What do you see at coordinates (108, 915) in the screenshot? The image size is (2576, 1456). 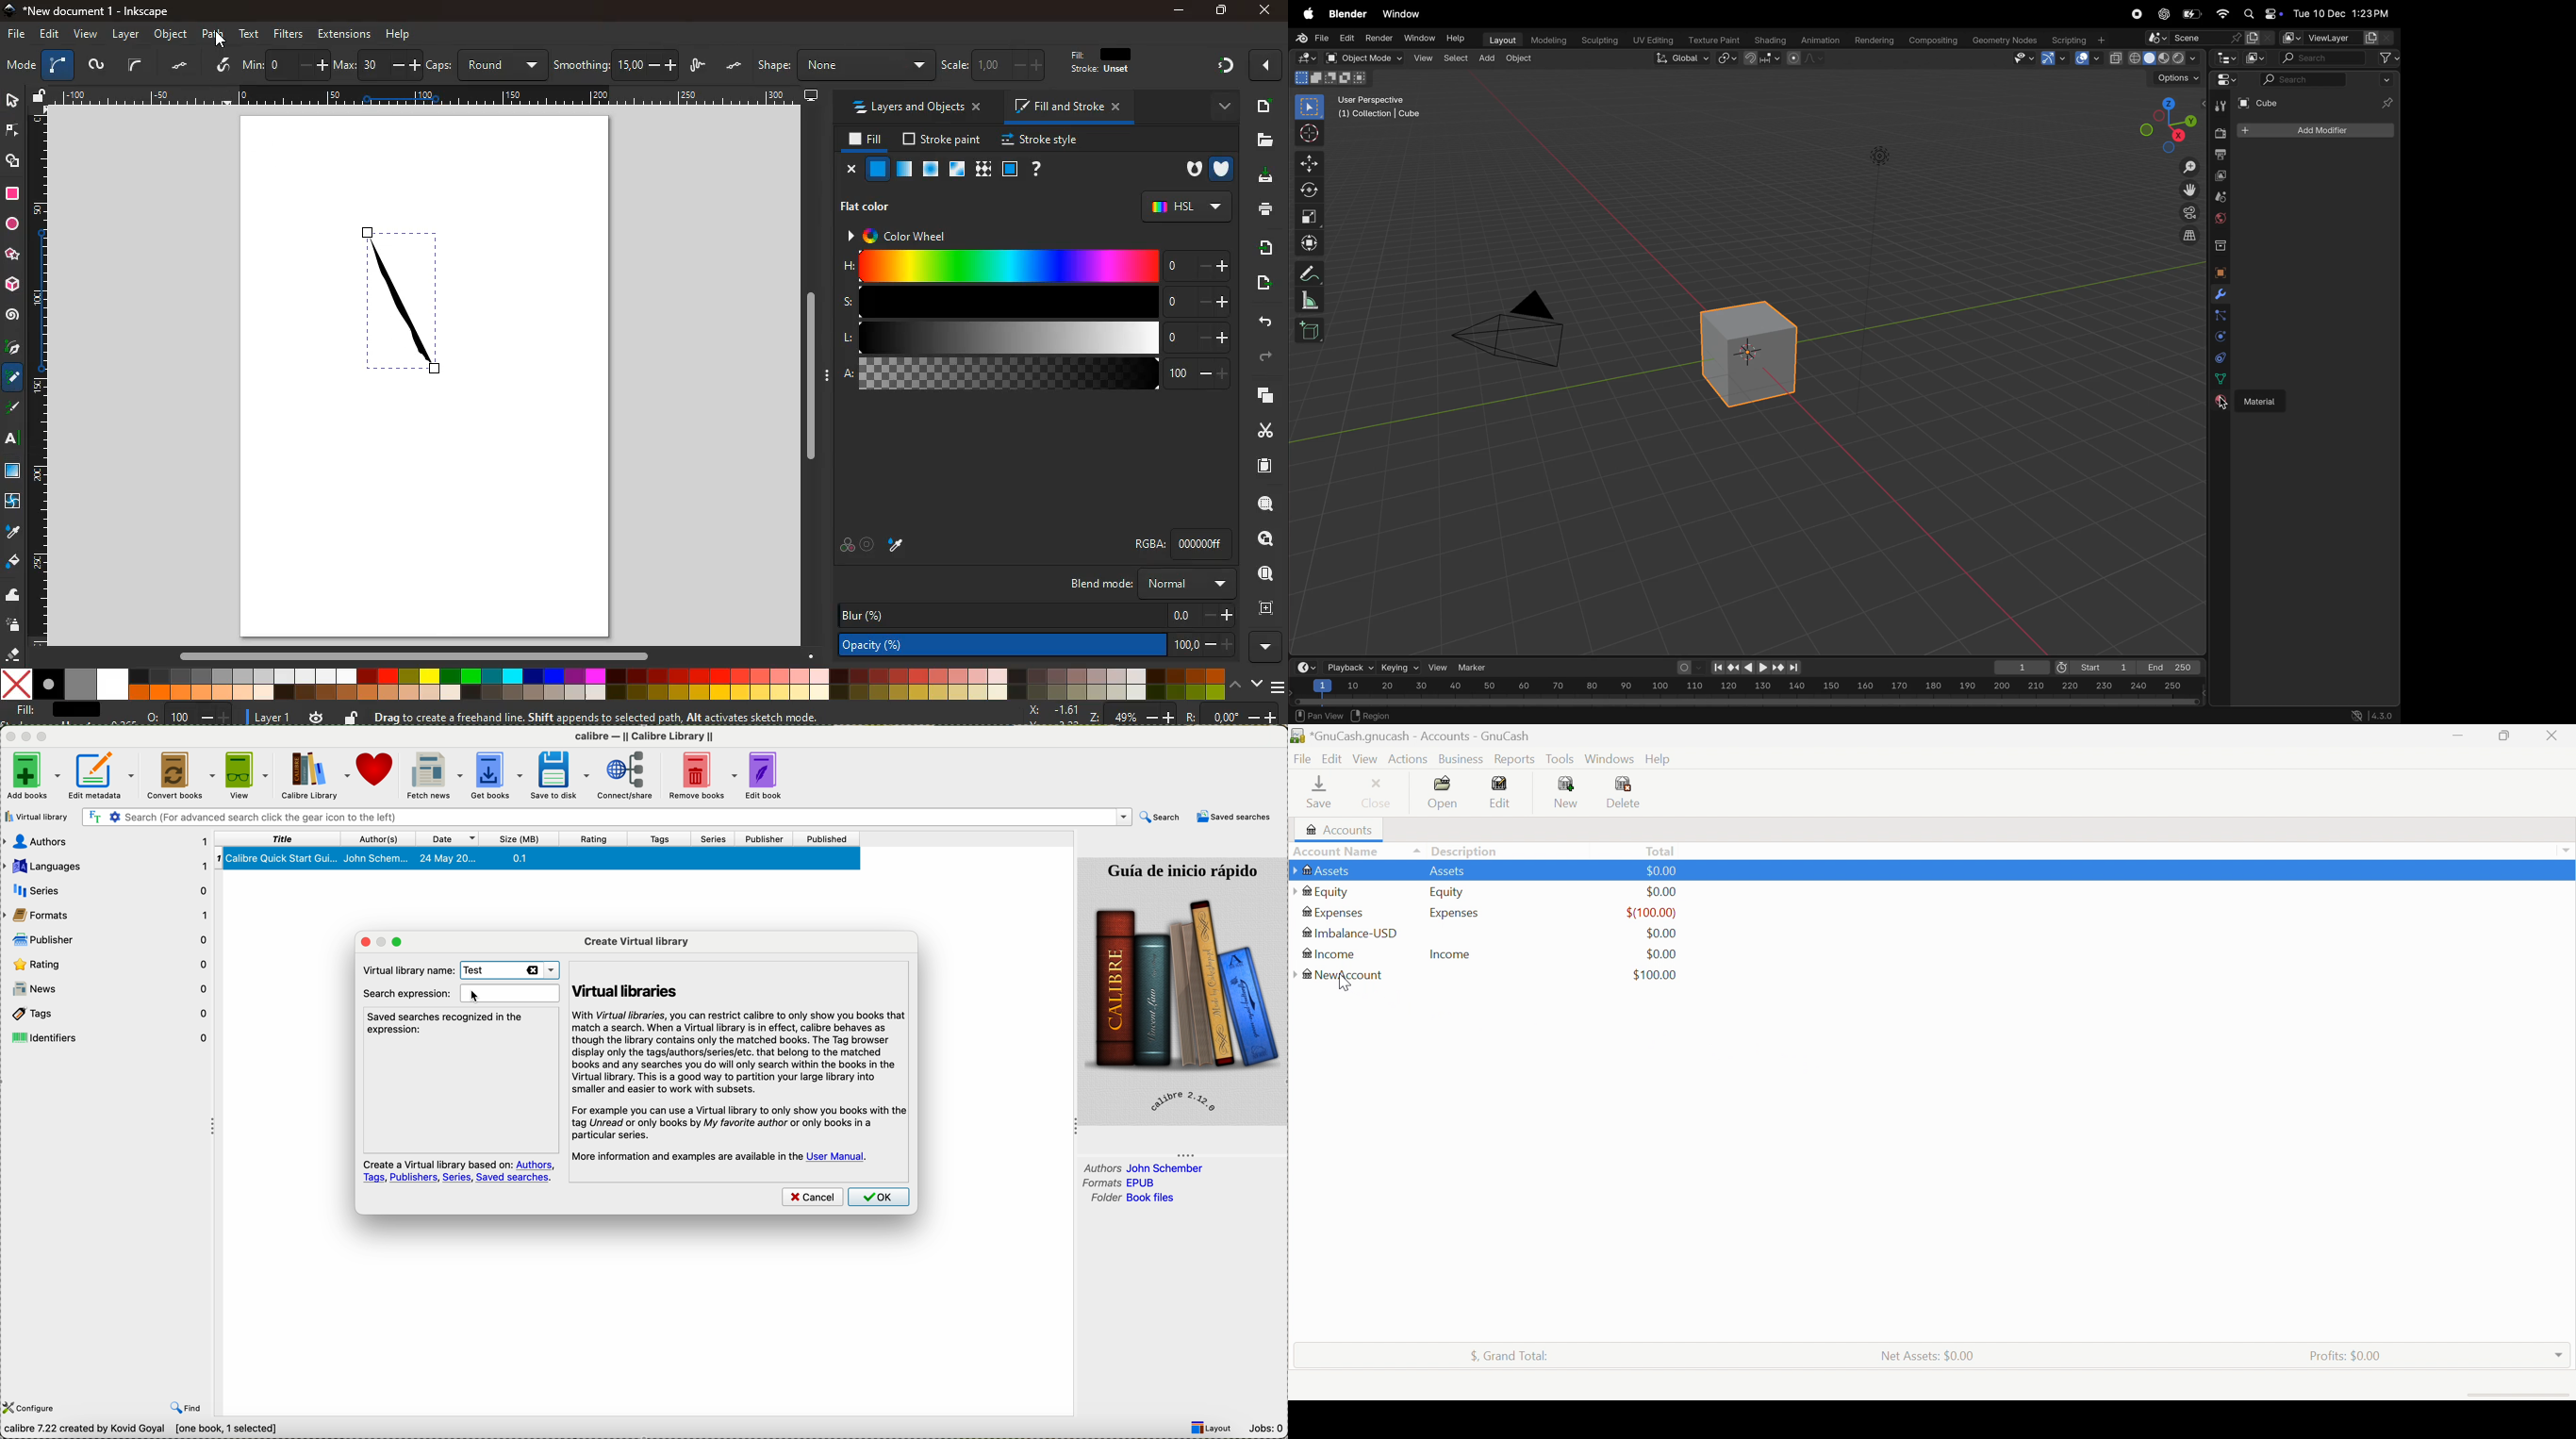 I see `formats` at bounding box center [108, 915].